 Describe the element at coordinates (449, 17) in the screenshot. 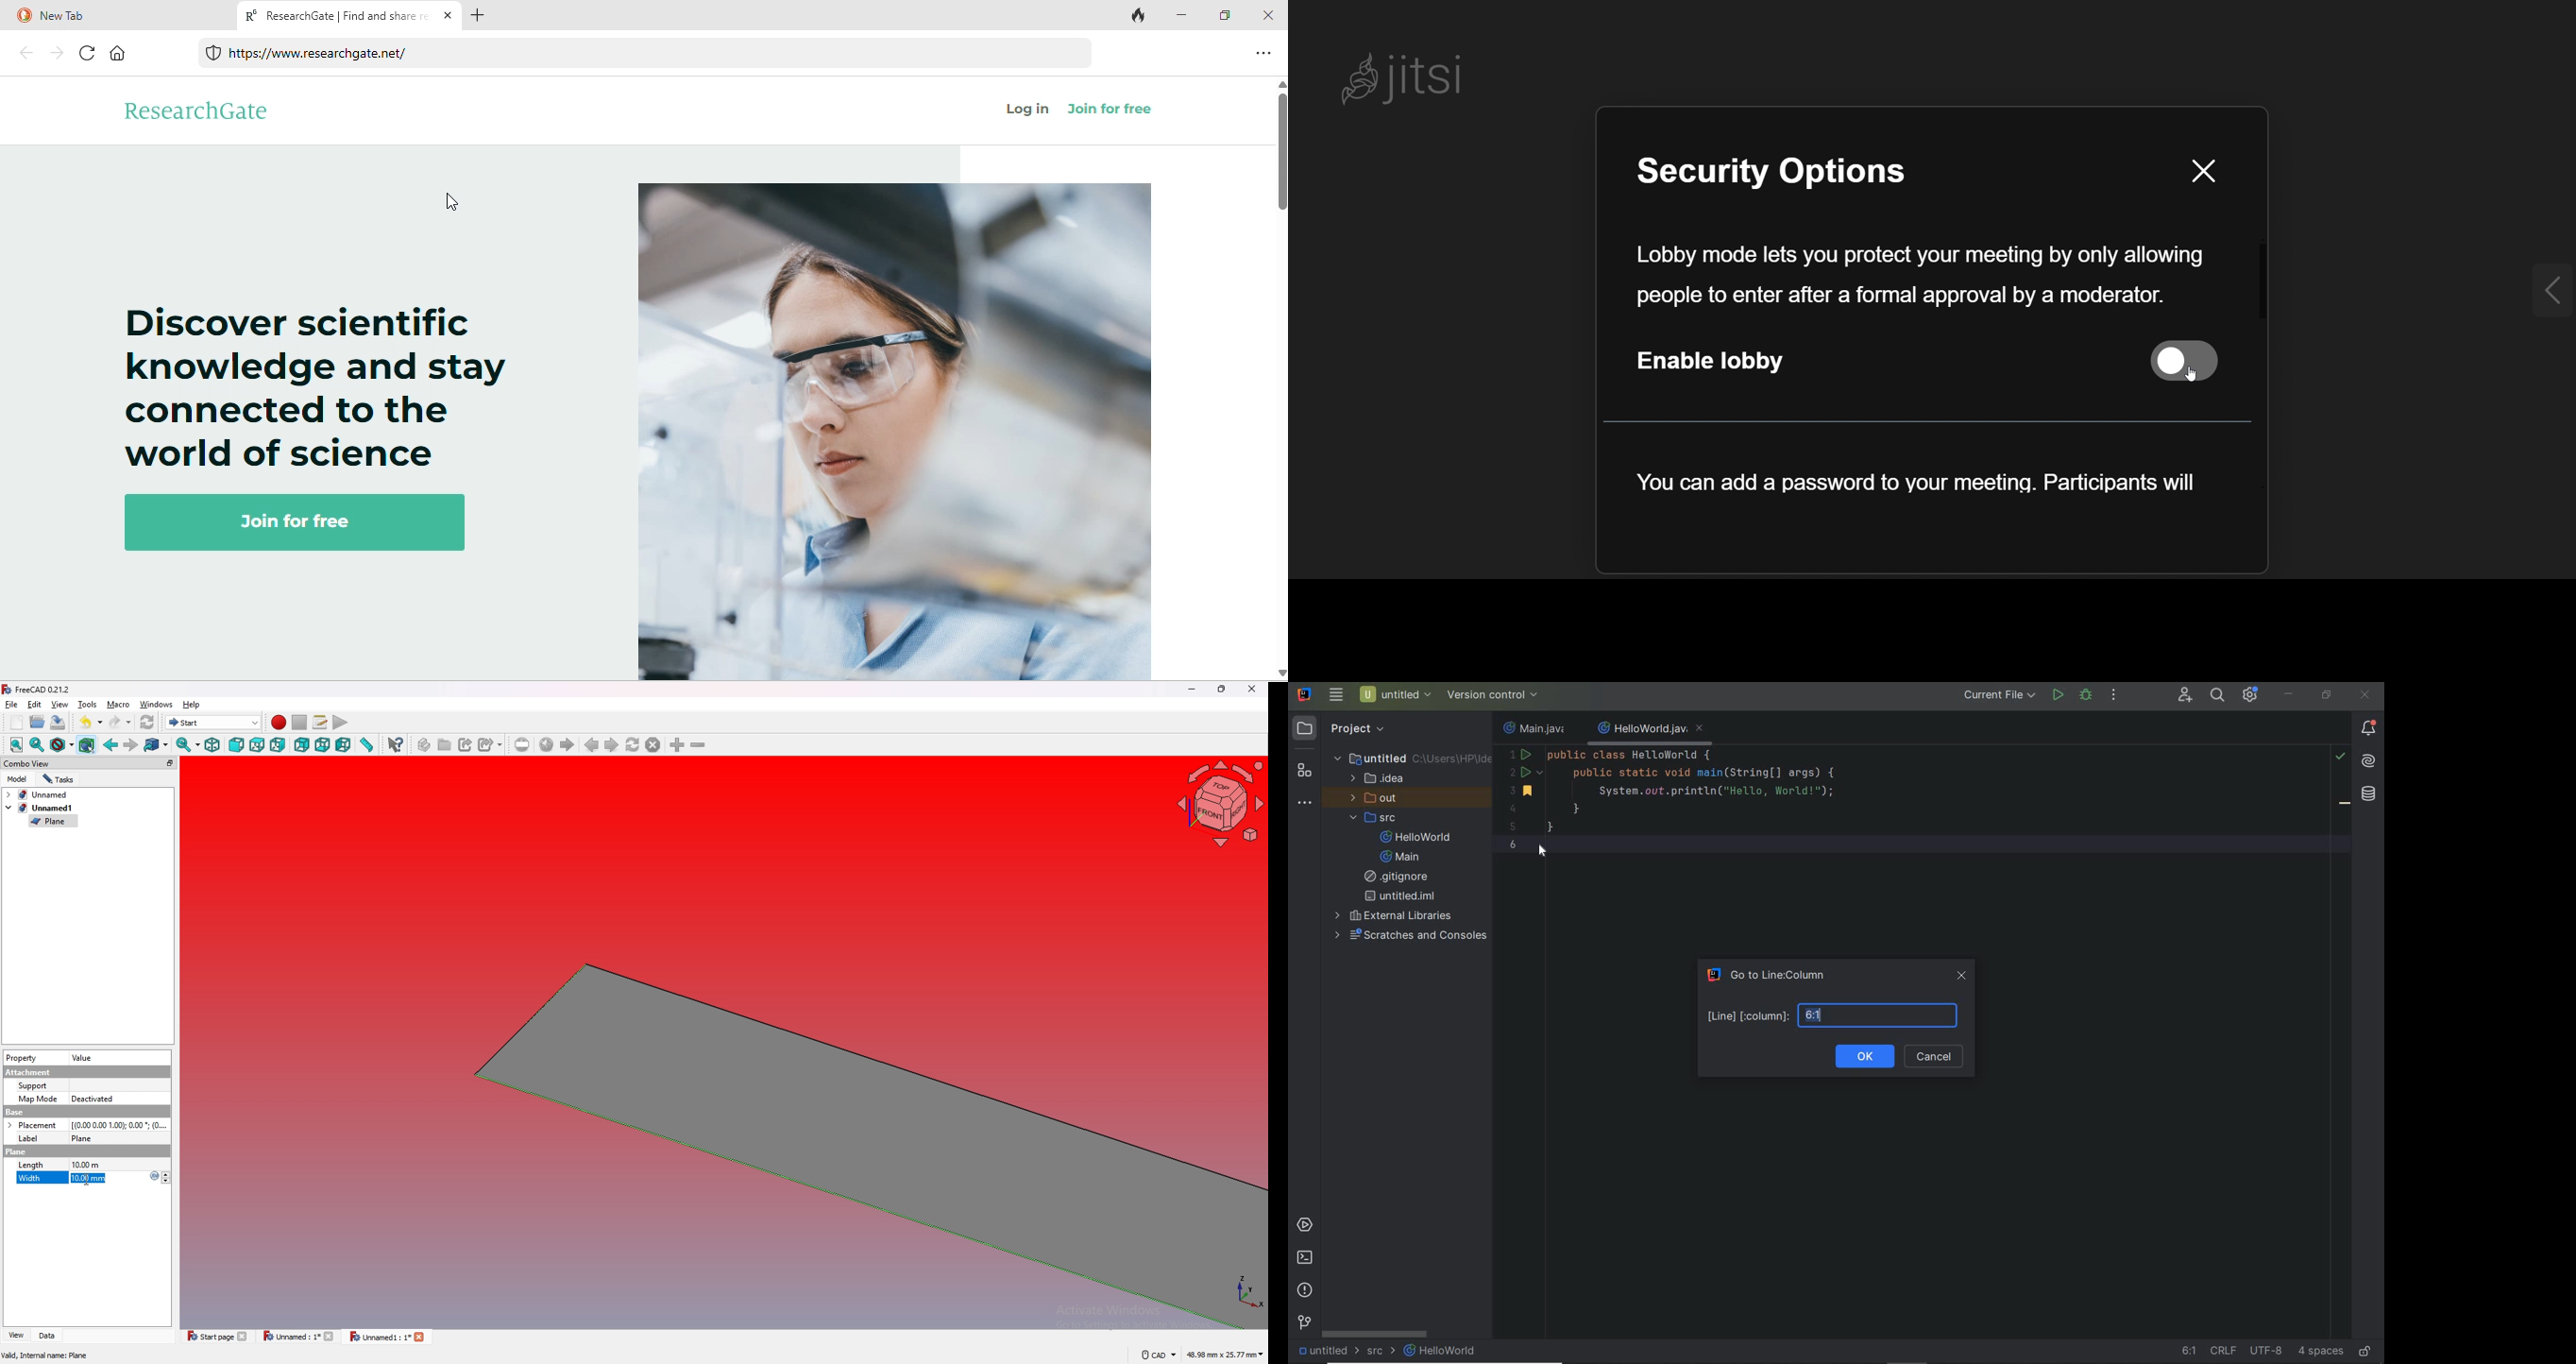

I see `close tab` at that location.